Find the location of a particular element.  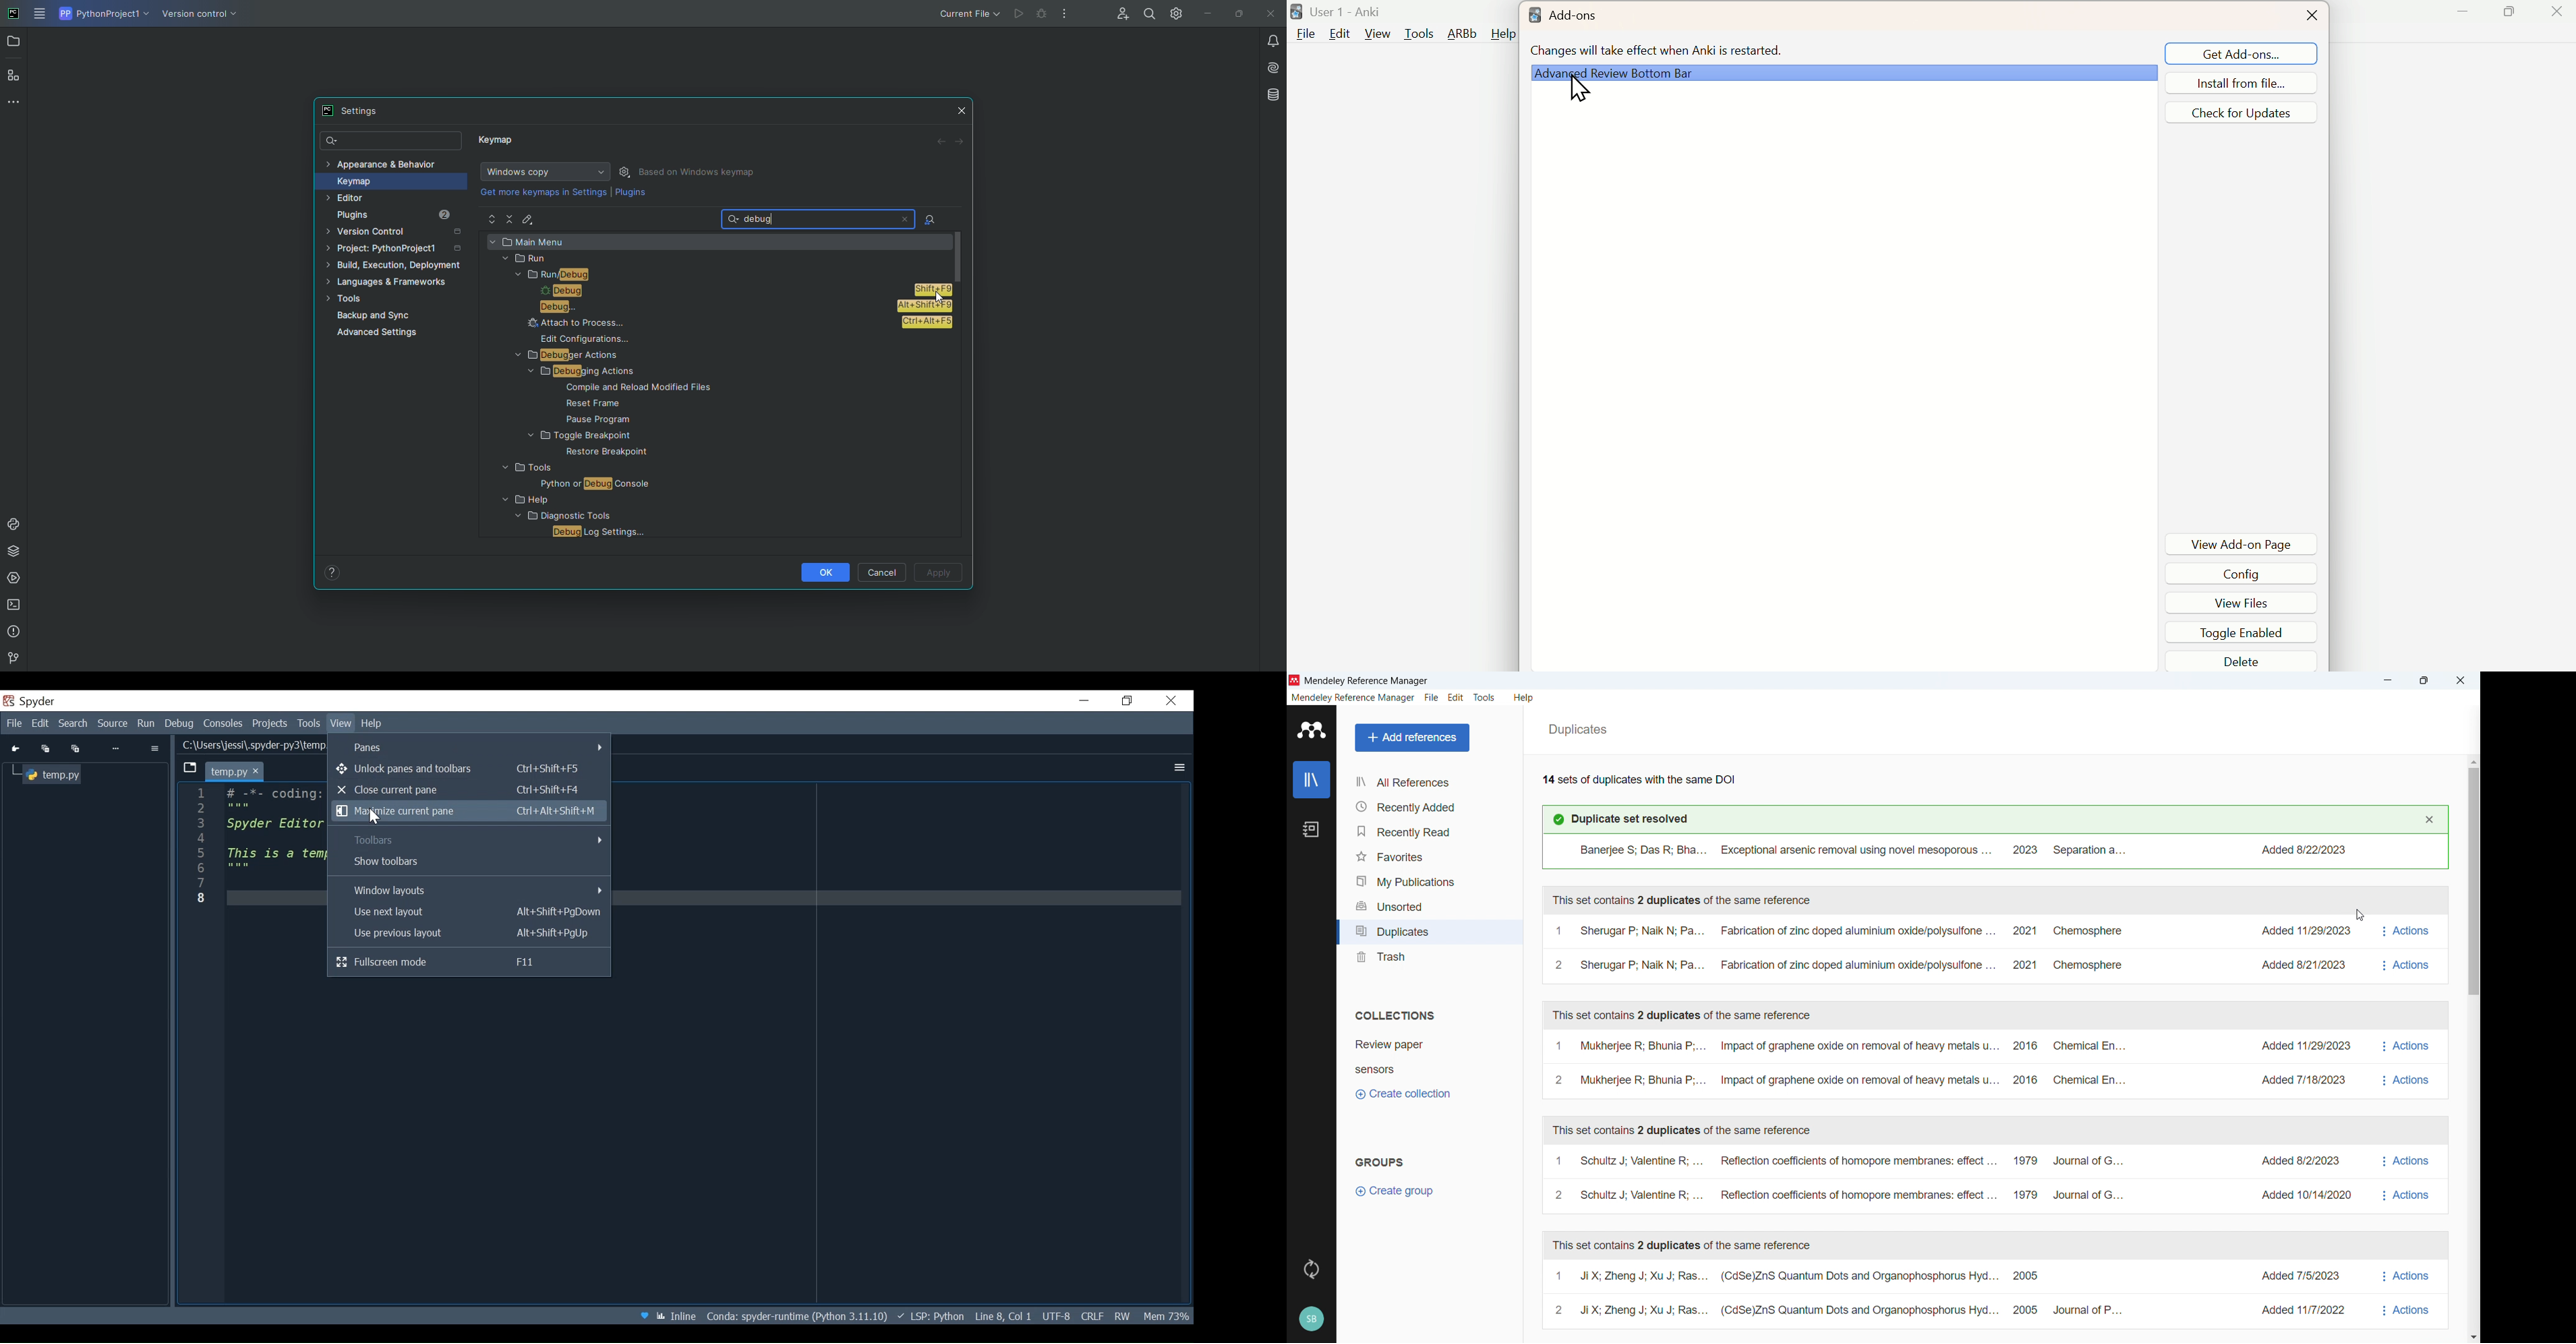

File Permissions is located at coordinates (1122, 1316).